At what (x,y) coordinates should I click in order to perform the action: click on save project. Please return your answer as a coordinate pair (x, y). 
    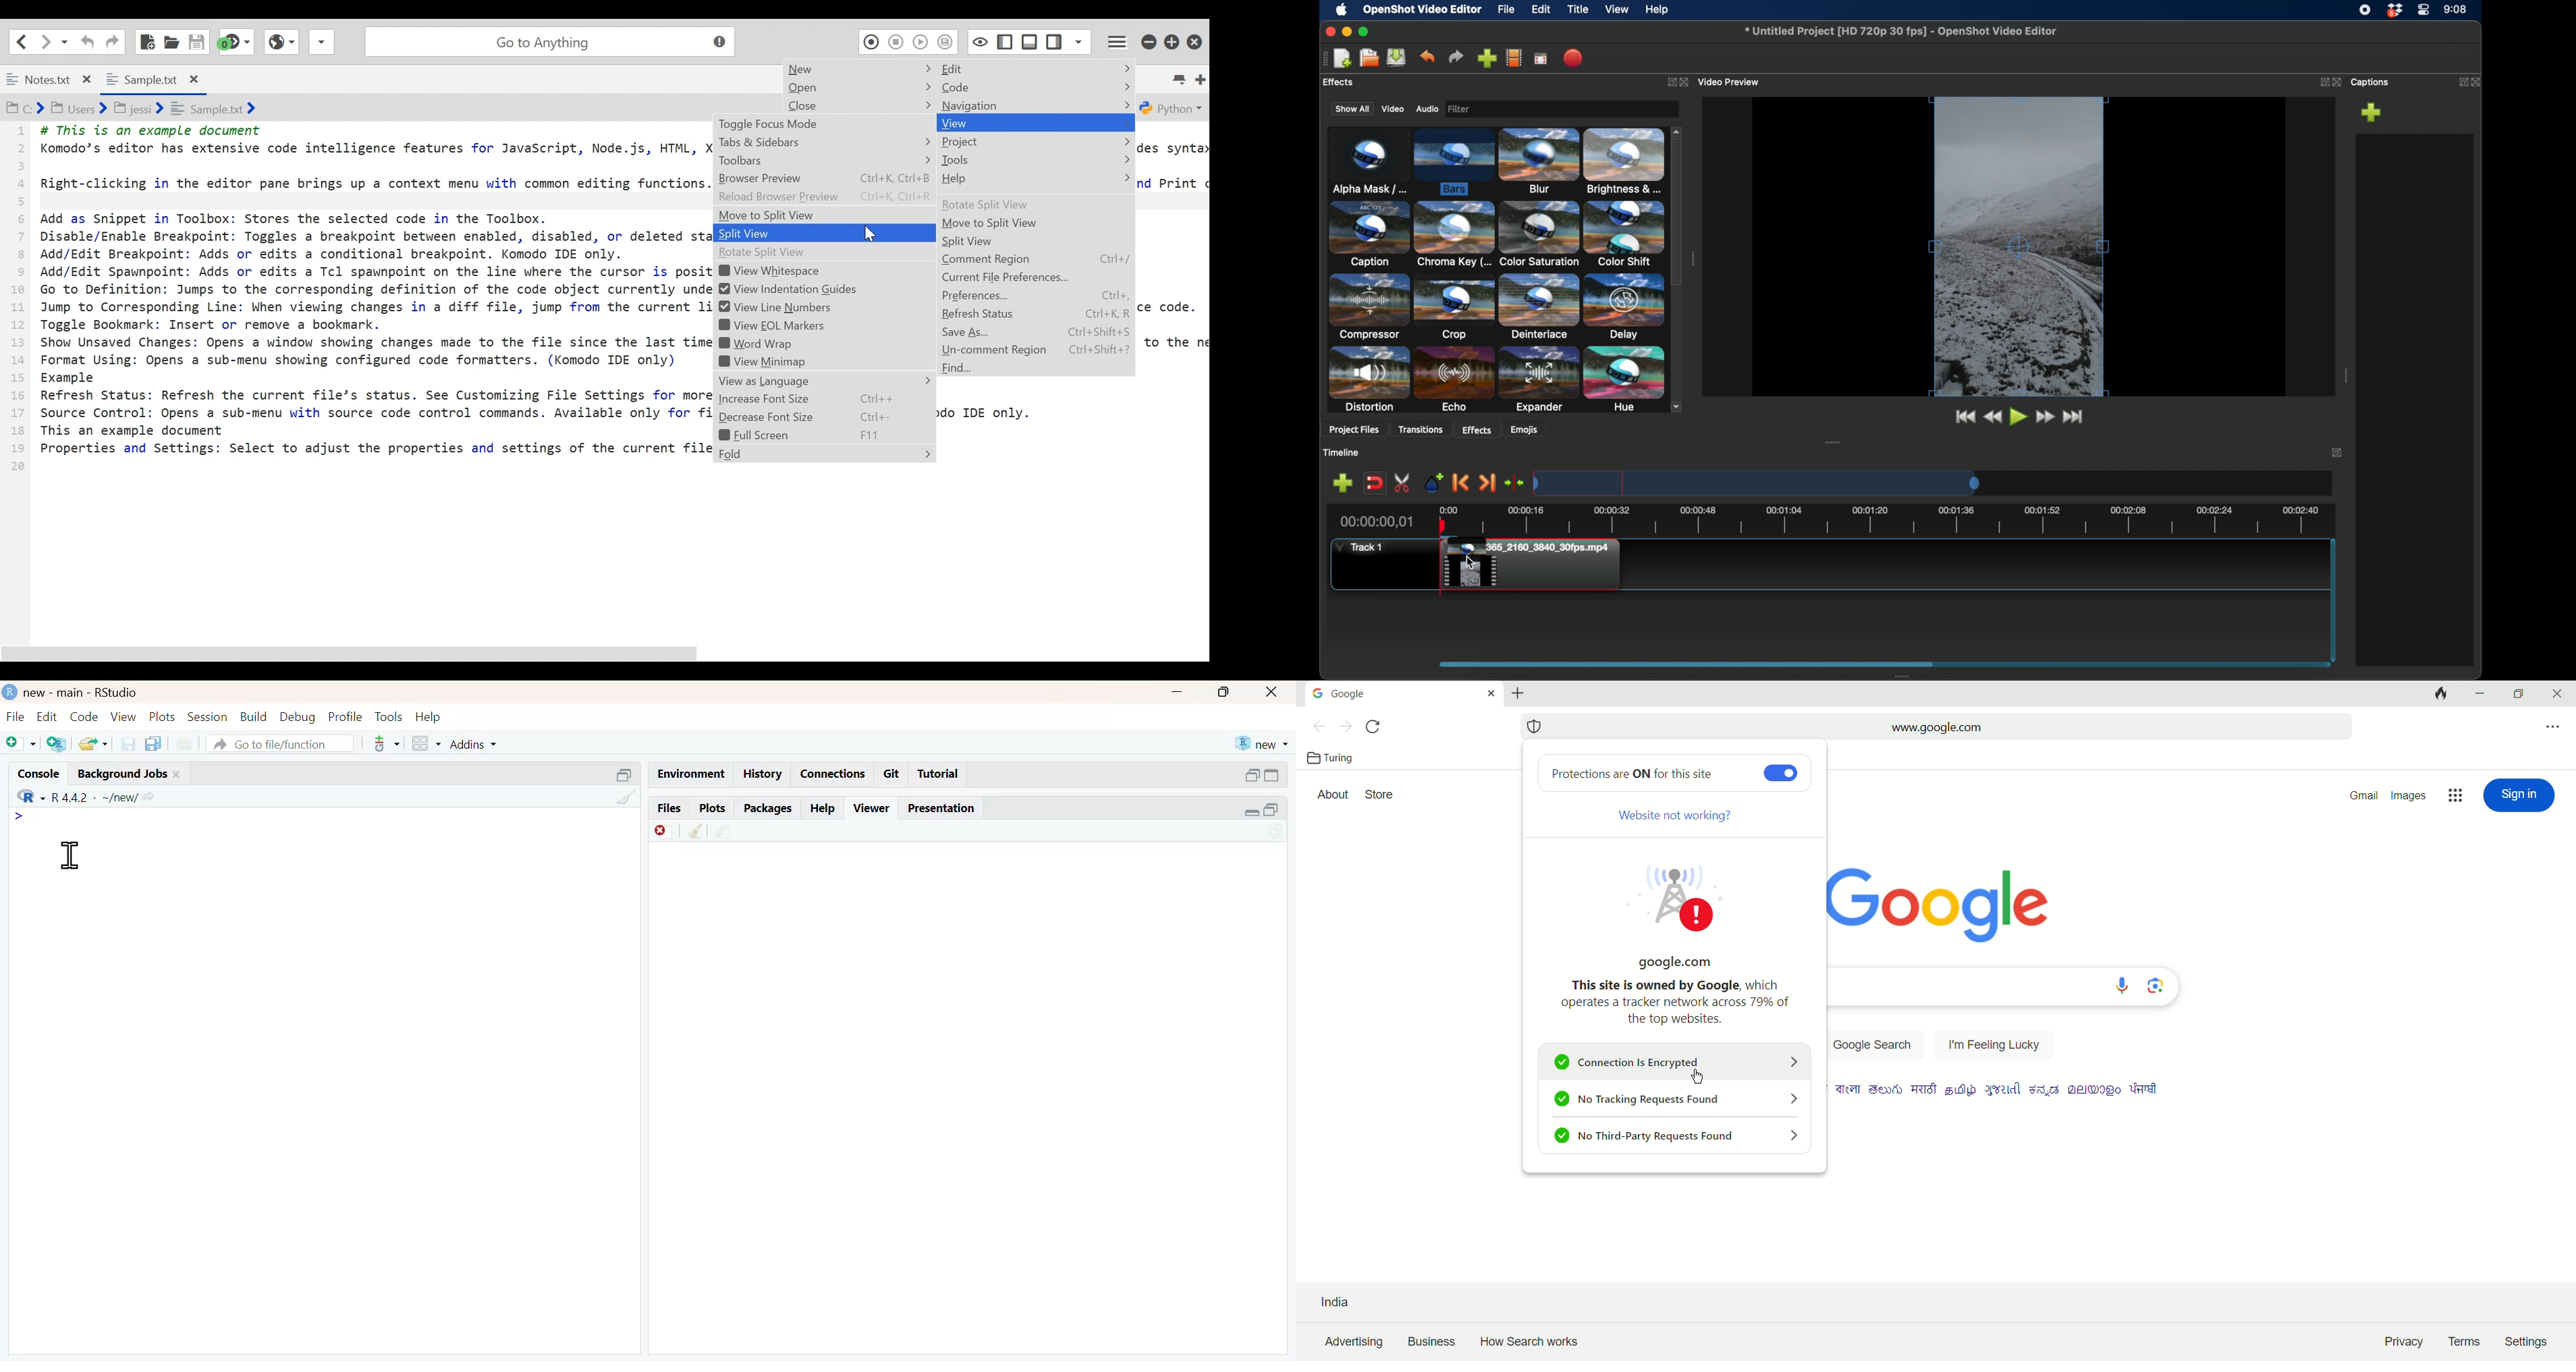
    Looking at the image, I should click on (1397, 58).